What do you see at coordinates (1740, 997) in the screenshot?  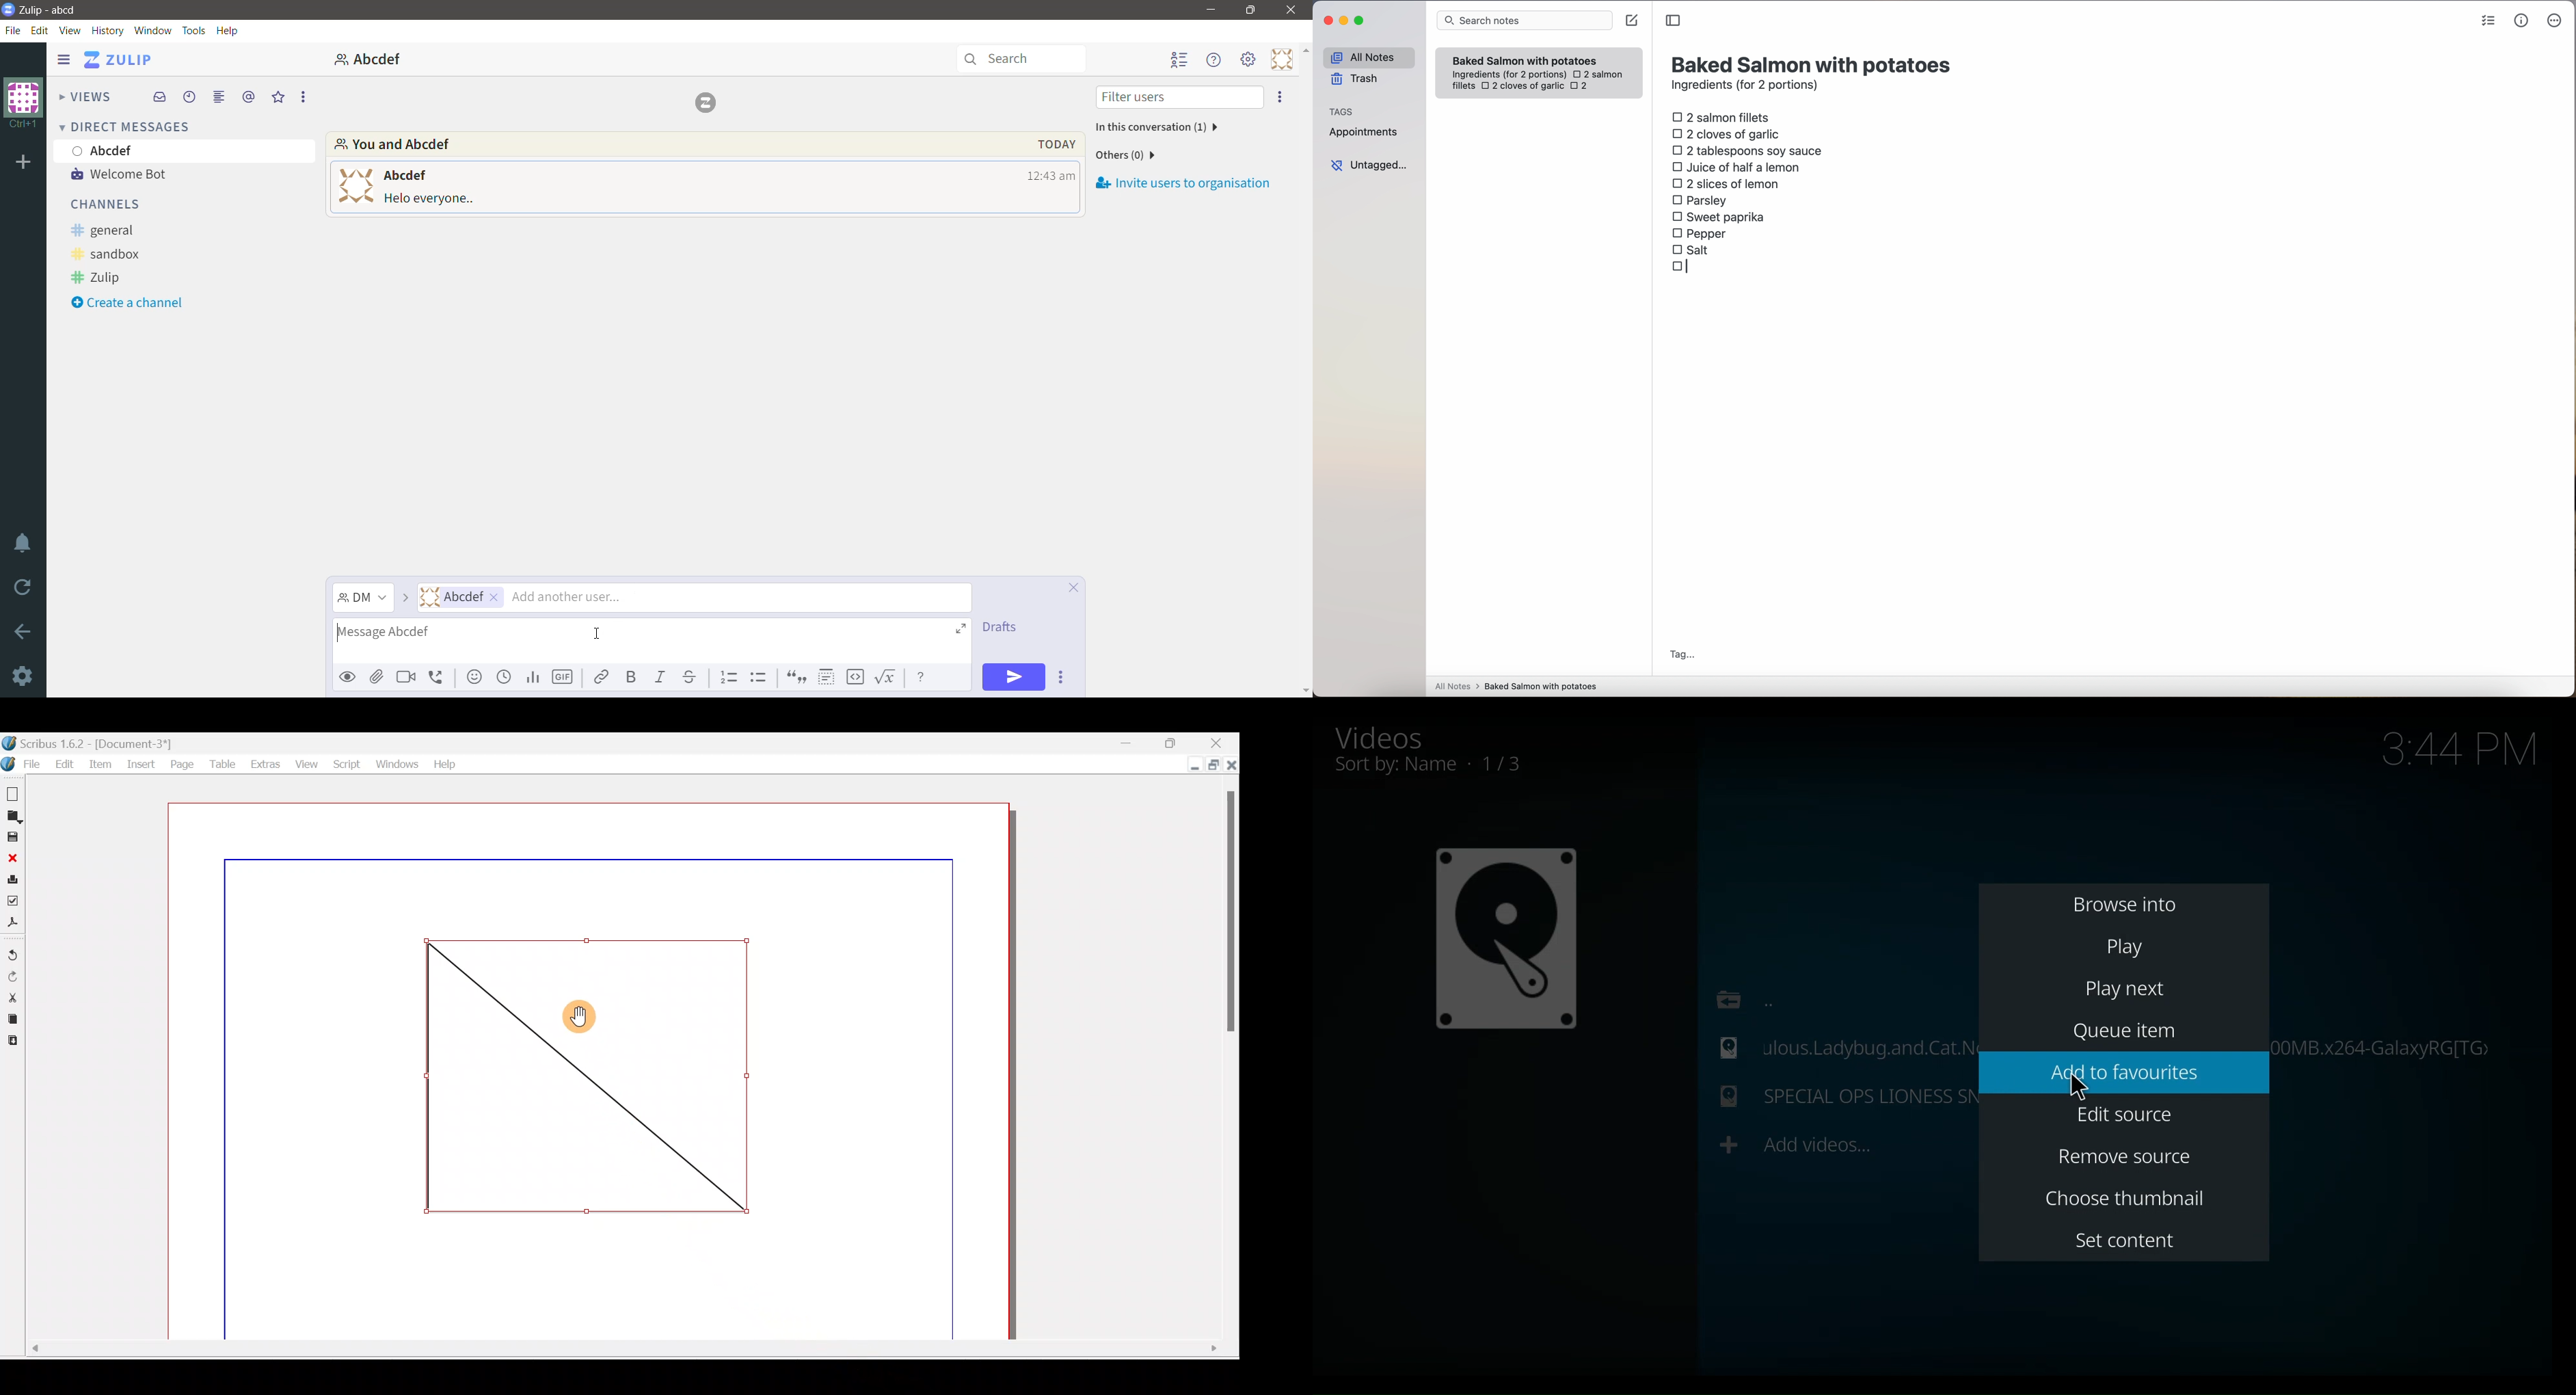 I see `Go Back` at bounding box center [1740, 997].